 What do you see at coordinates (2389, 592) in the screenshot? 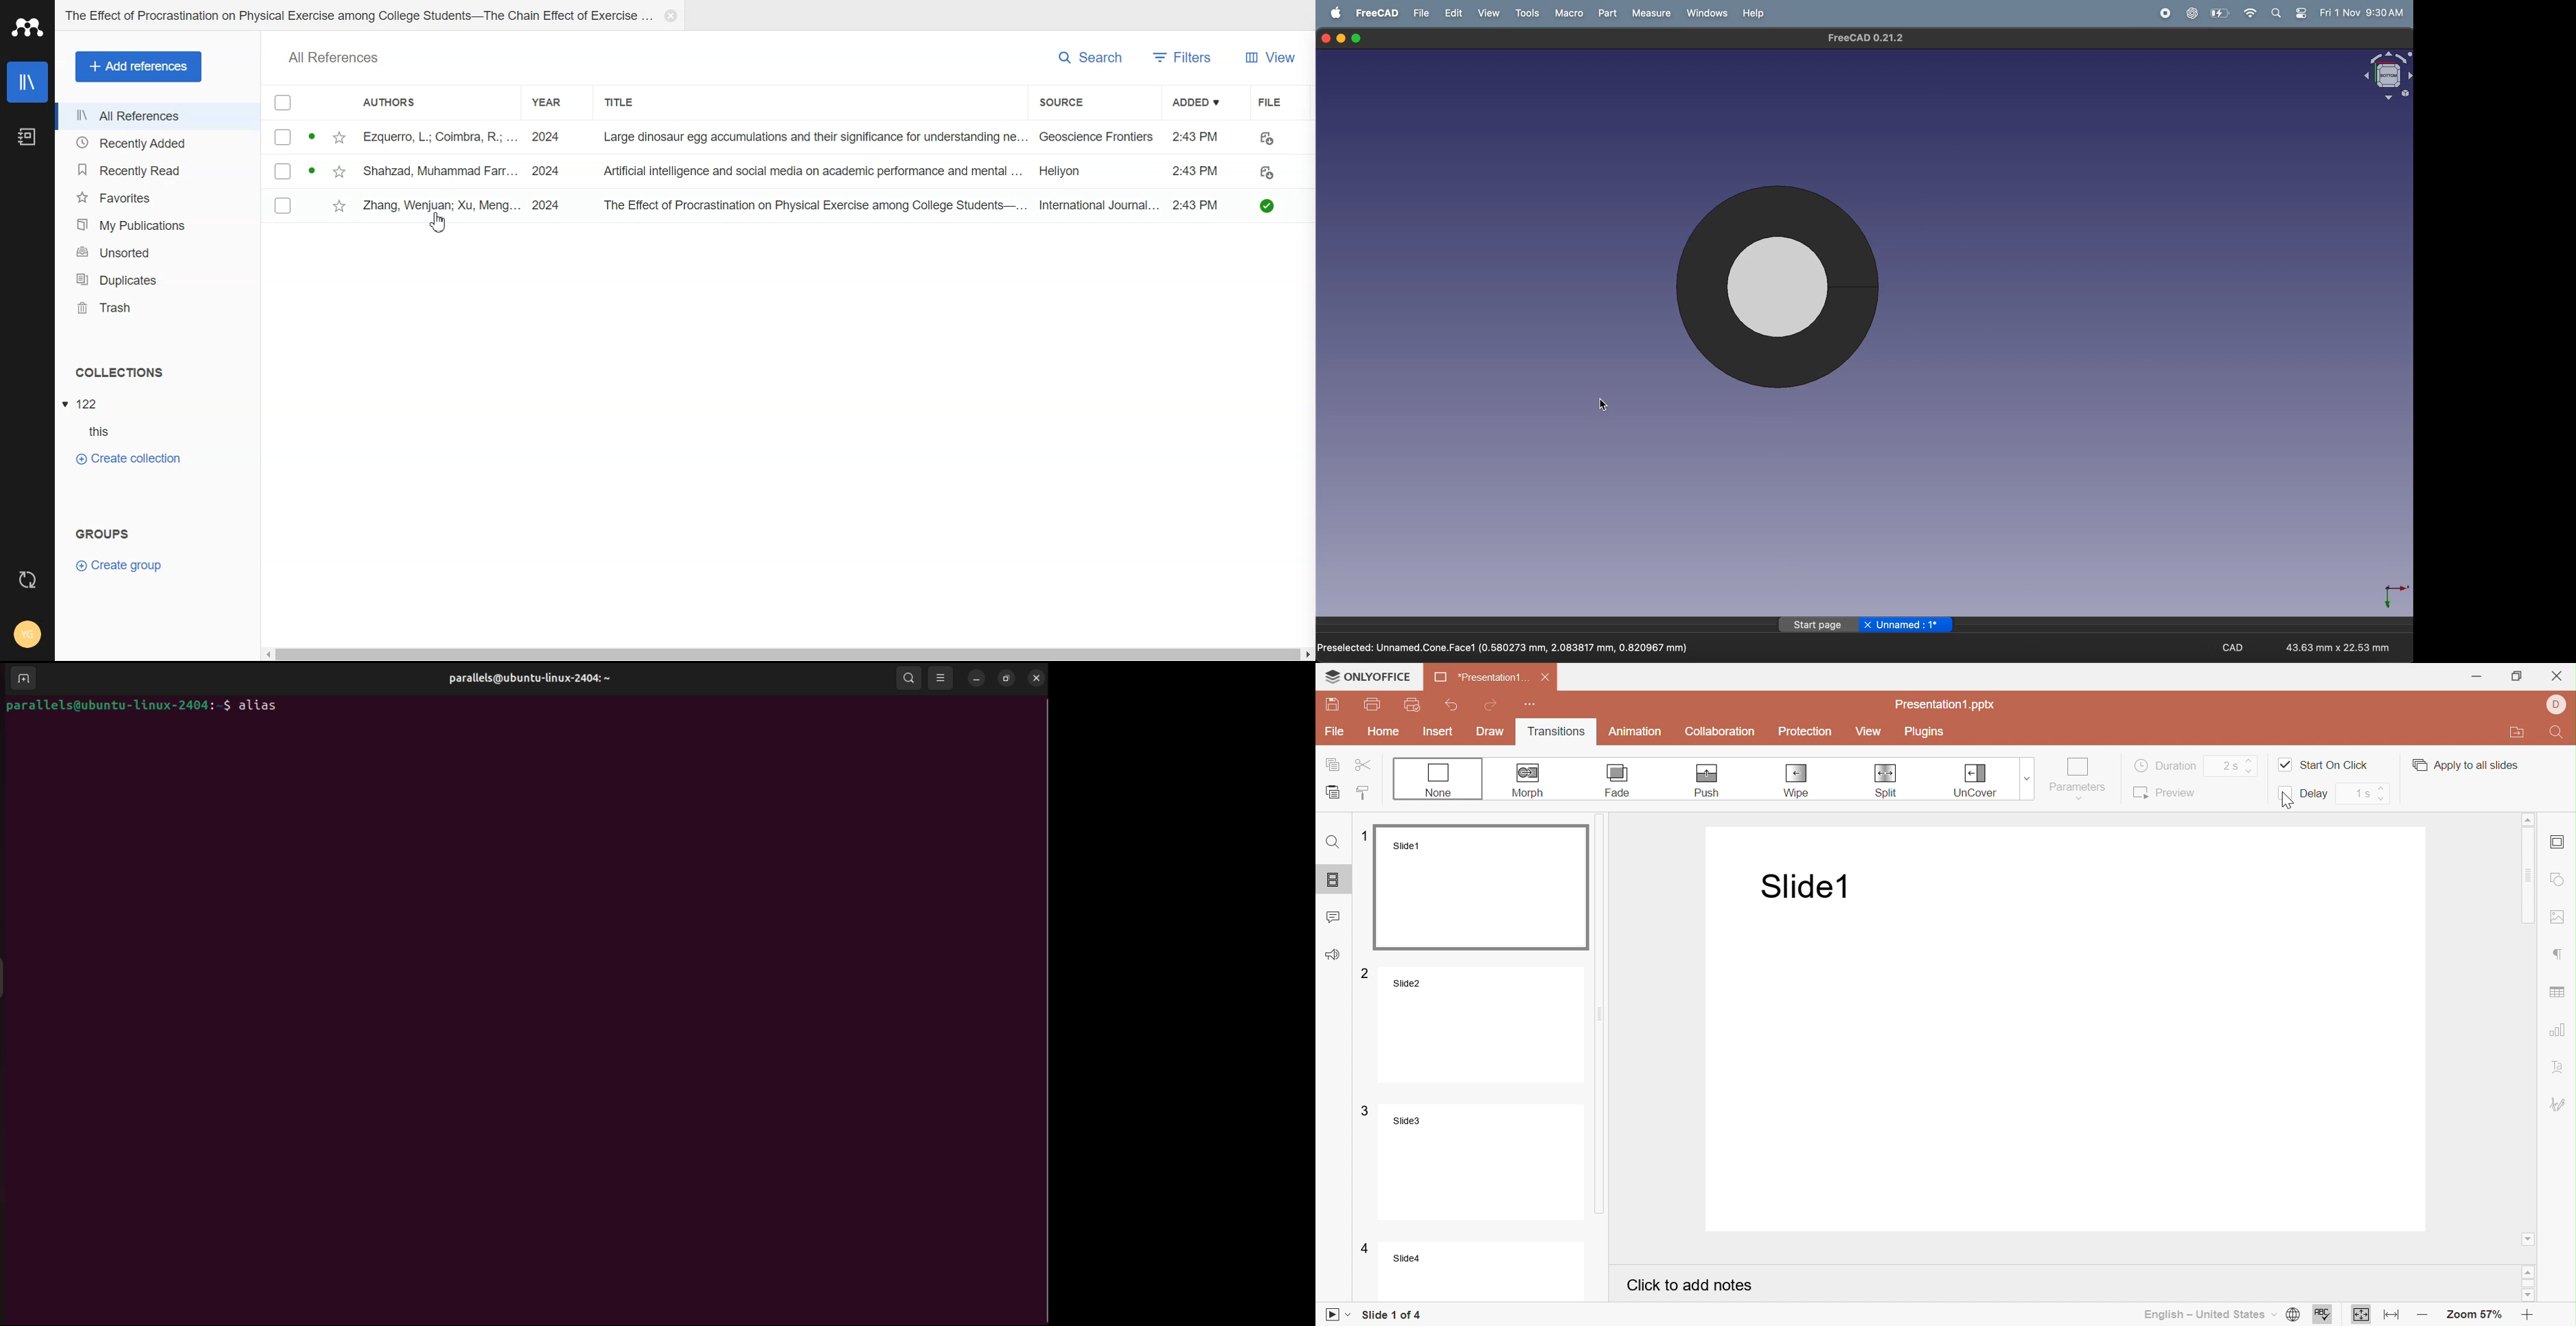
I see `Axis` at bounding box center [2389, 592].